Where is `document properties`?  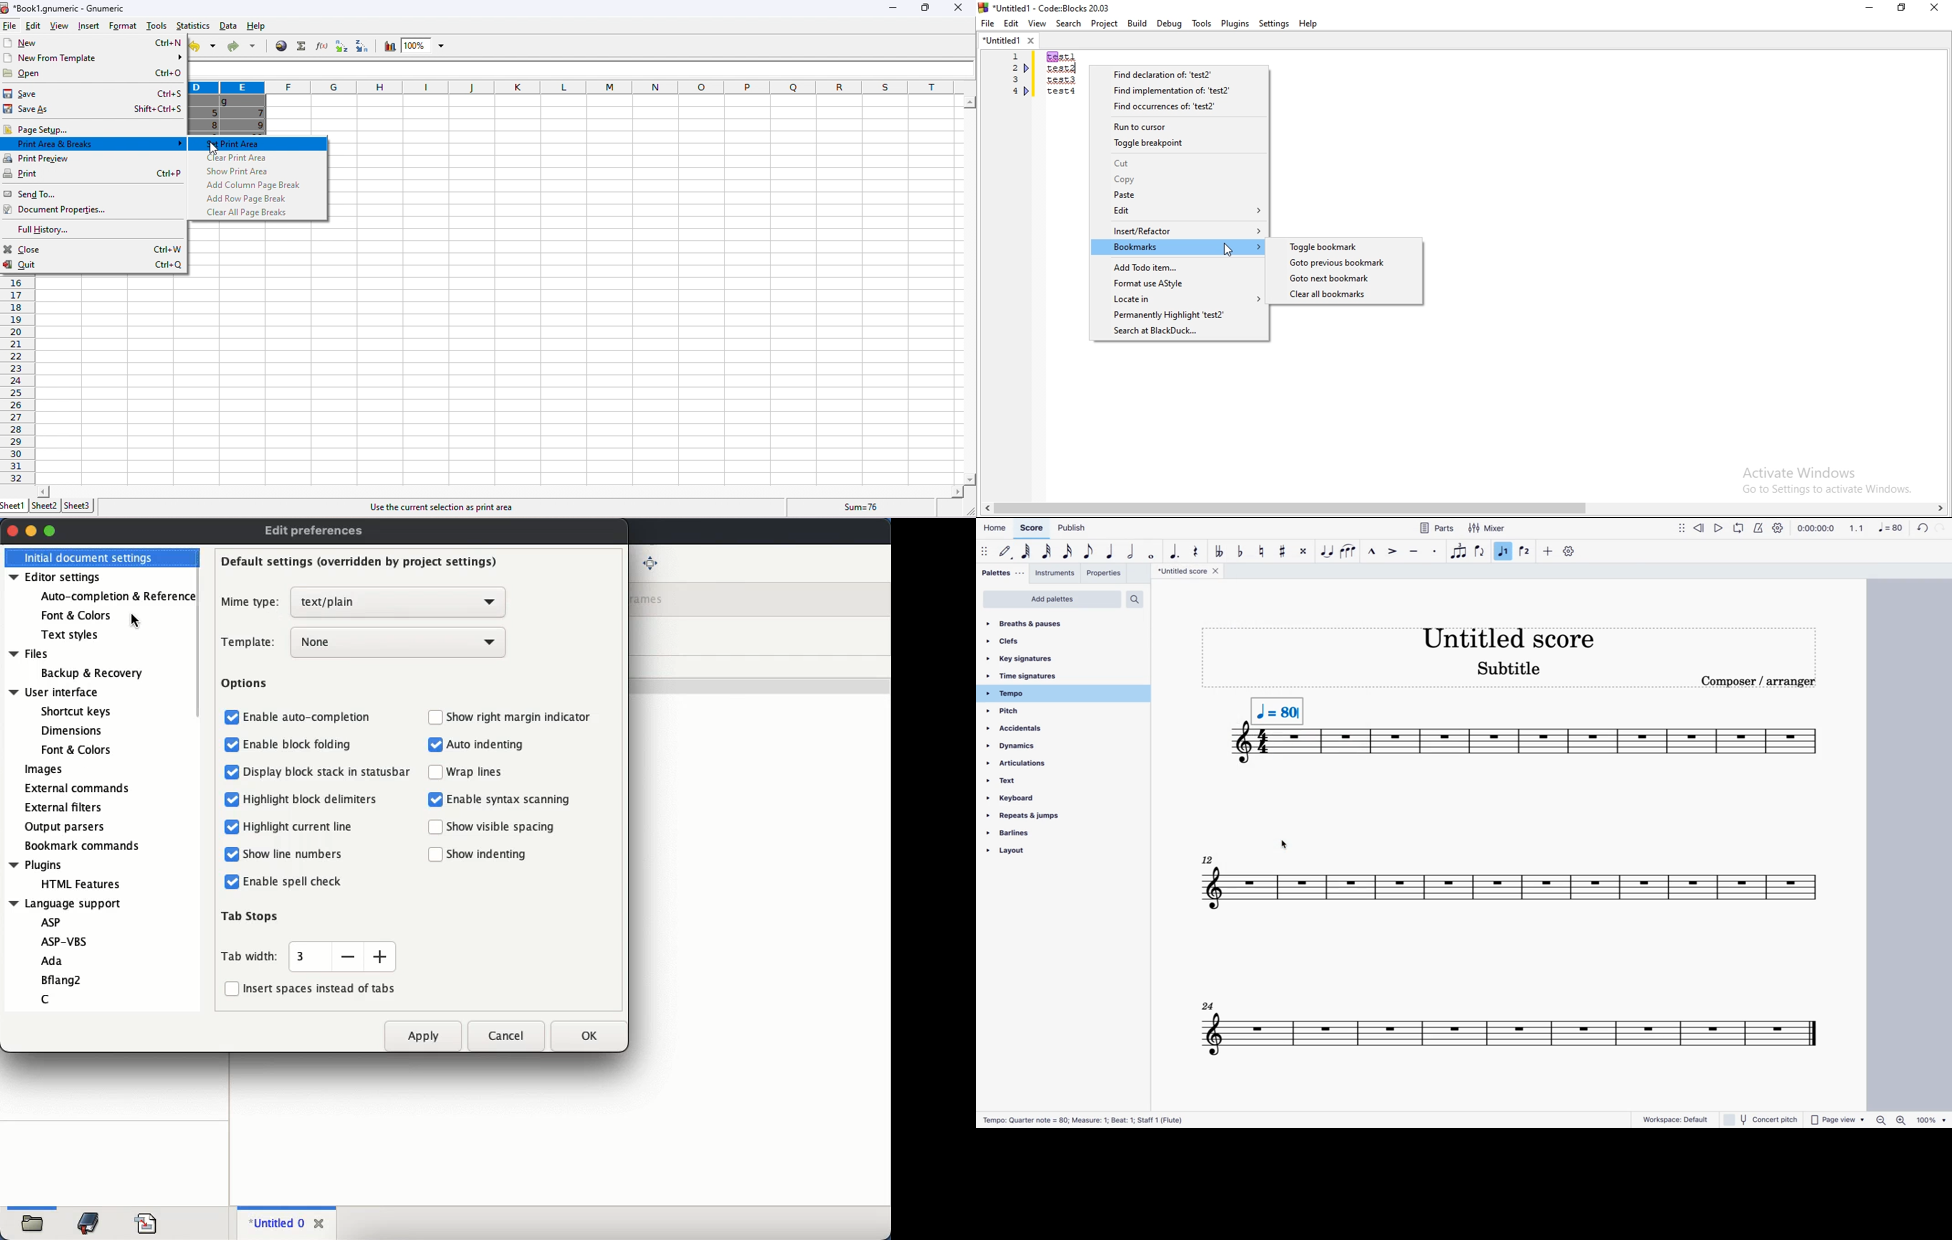 document properties is located at coordinates (60, 210).